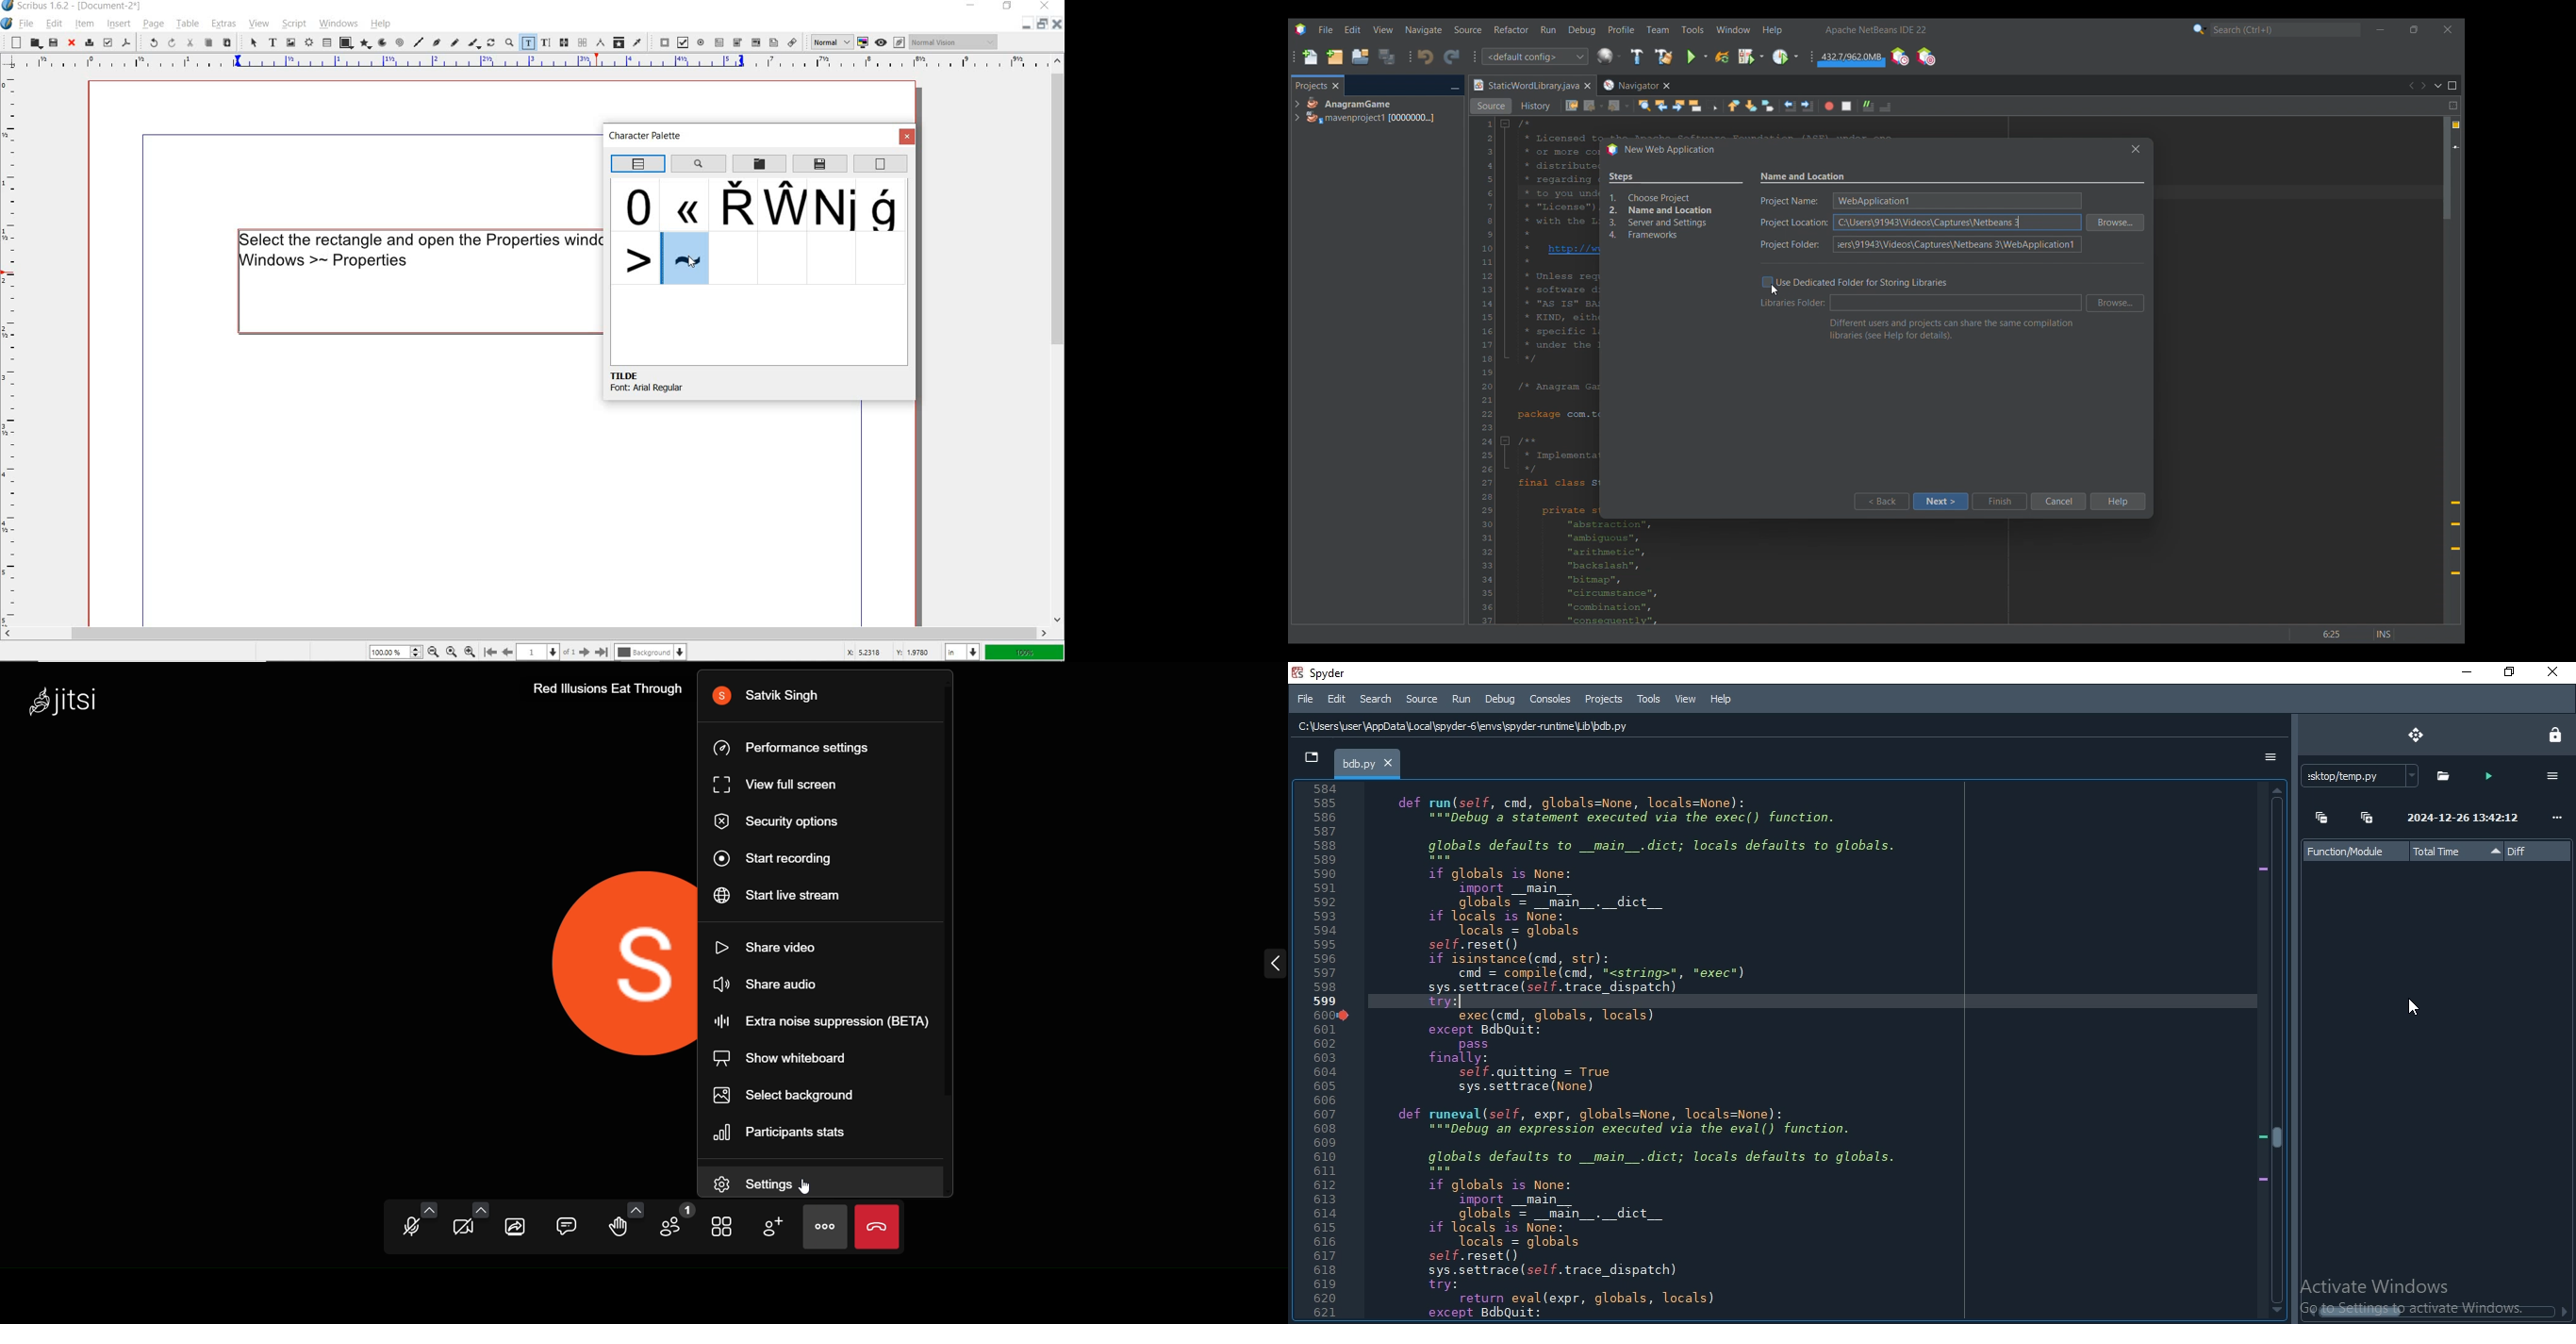 Image resolution: width=2576 pixels, height=1344 pixels. What do you see at coordinates (366, 44) in the screenshot?
I see `polygon` at bounding box center [366, 44].